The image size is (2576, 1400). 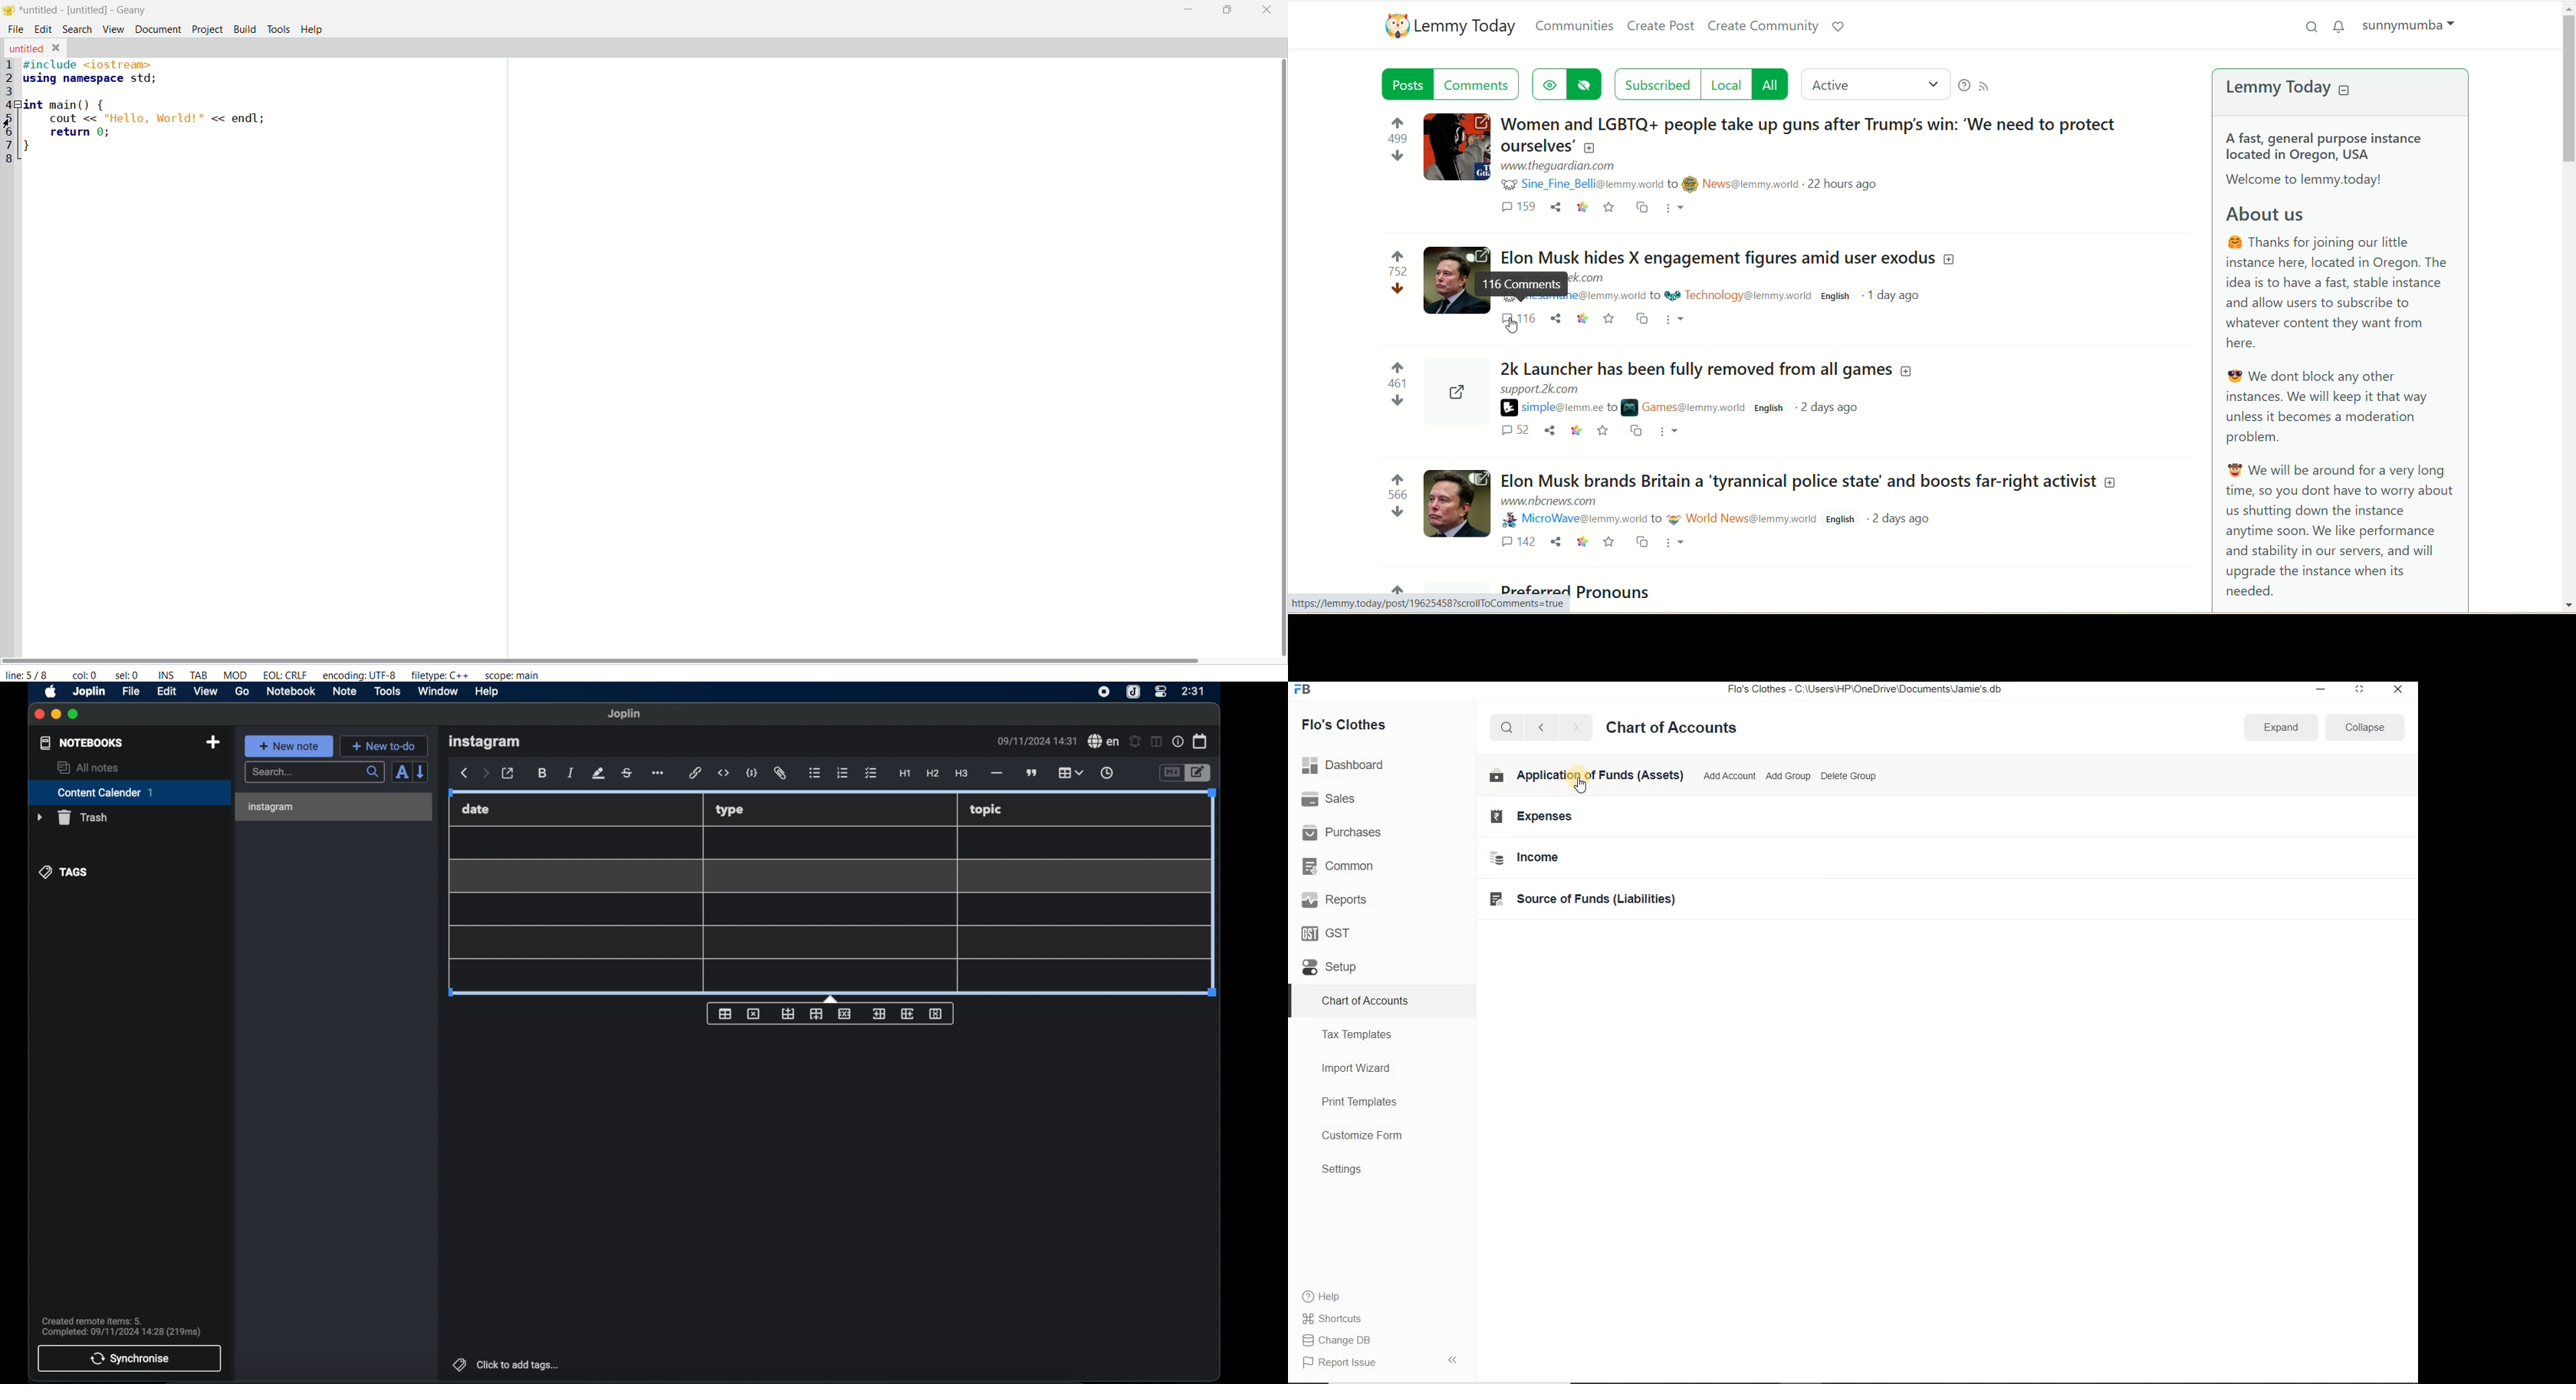 I want to click on Flo's Clothes - C:\Users\HP\OneDrive\Documents\Jamie's.db, so click(x=1866, y=691).